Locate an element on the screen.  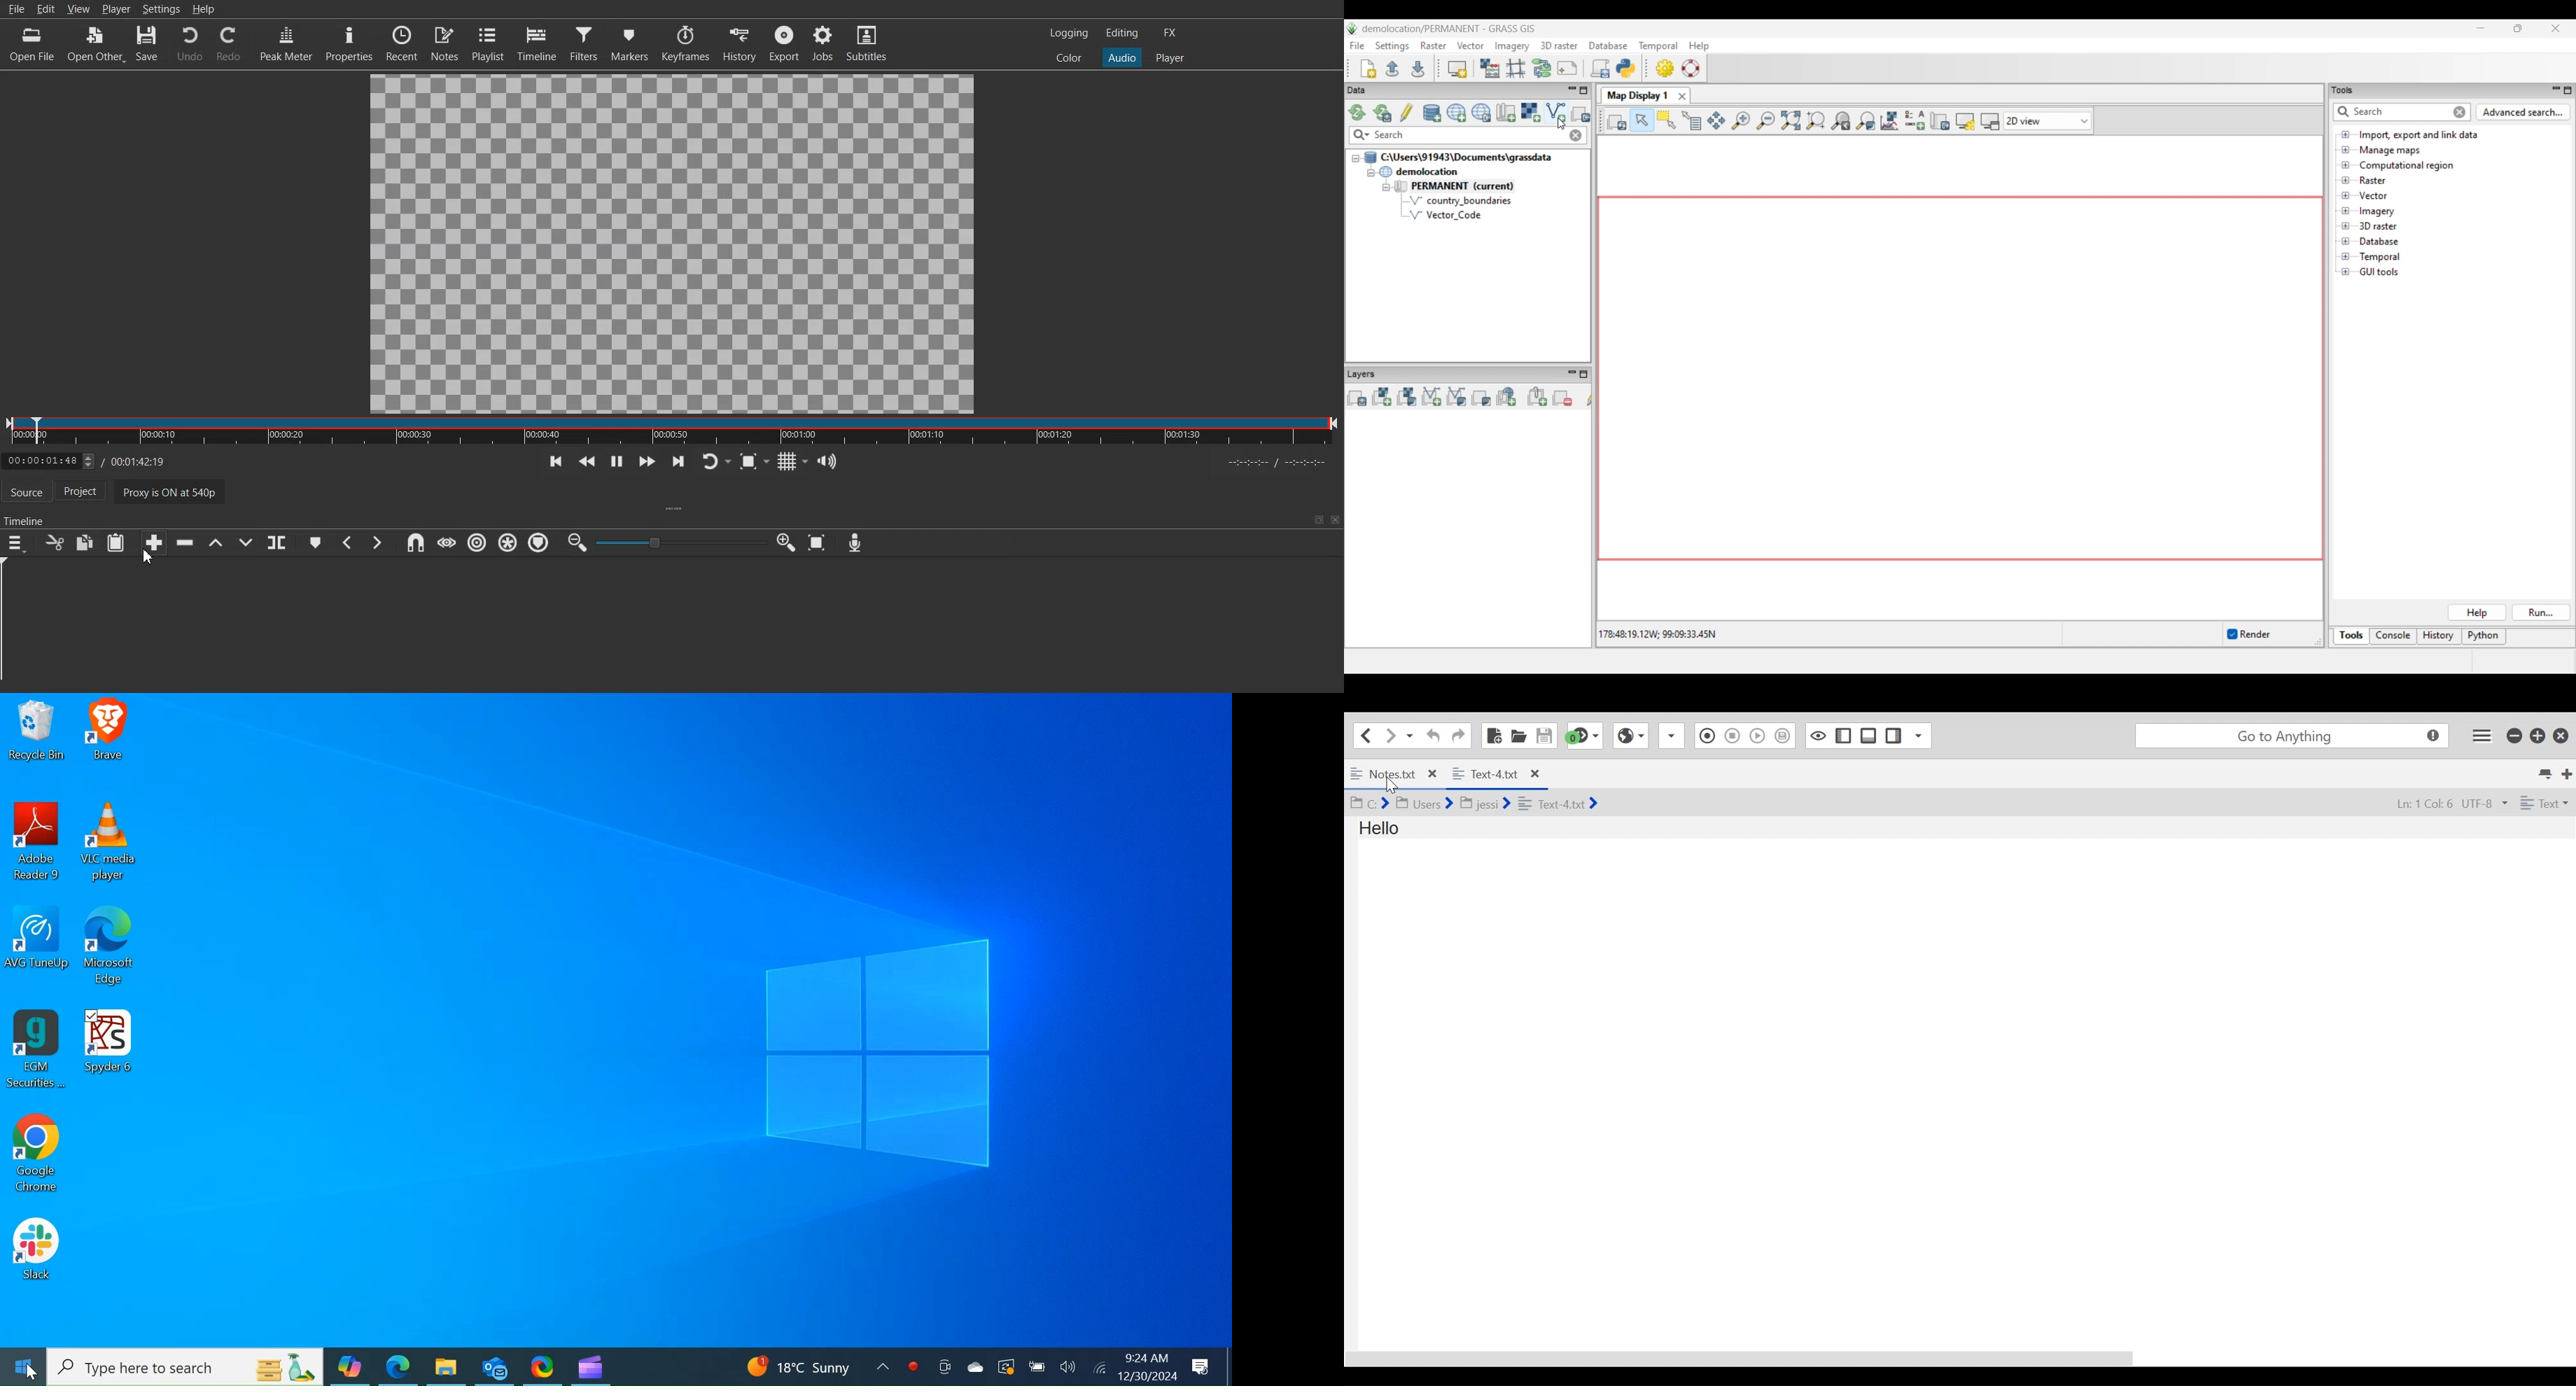
Subtitles is located at coordinates (869, 43).